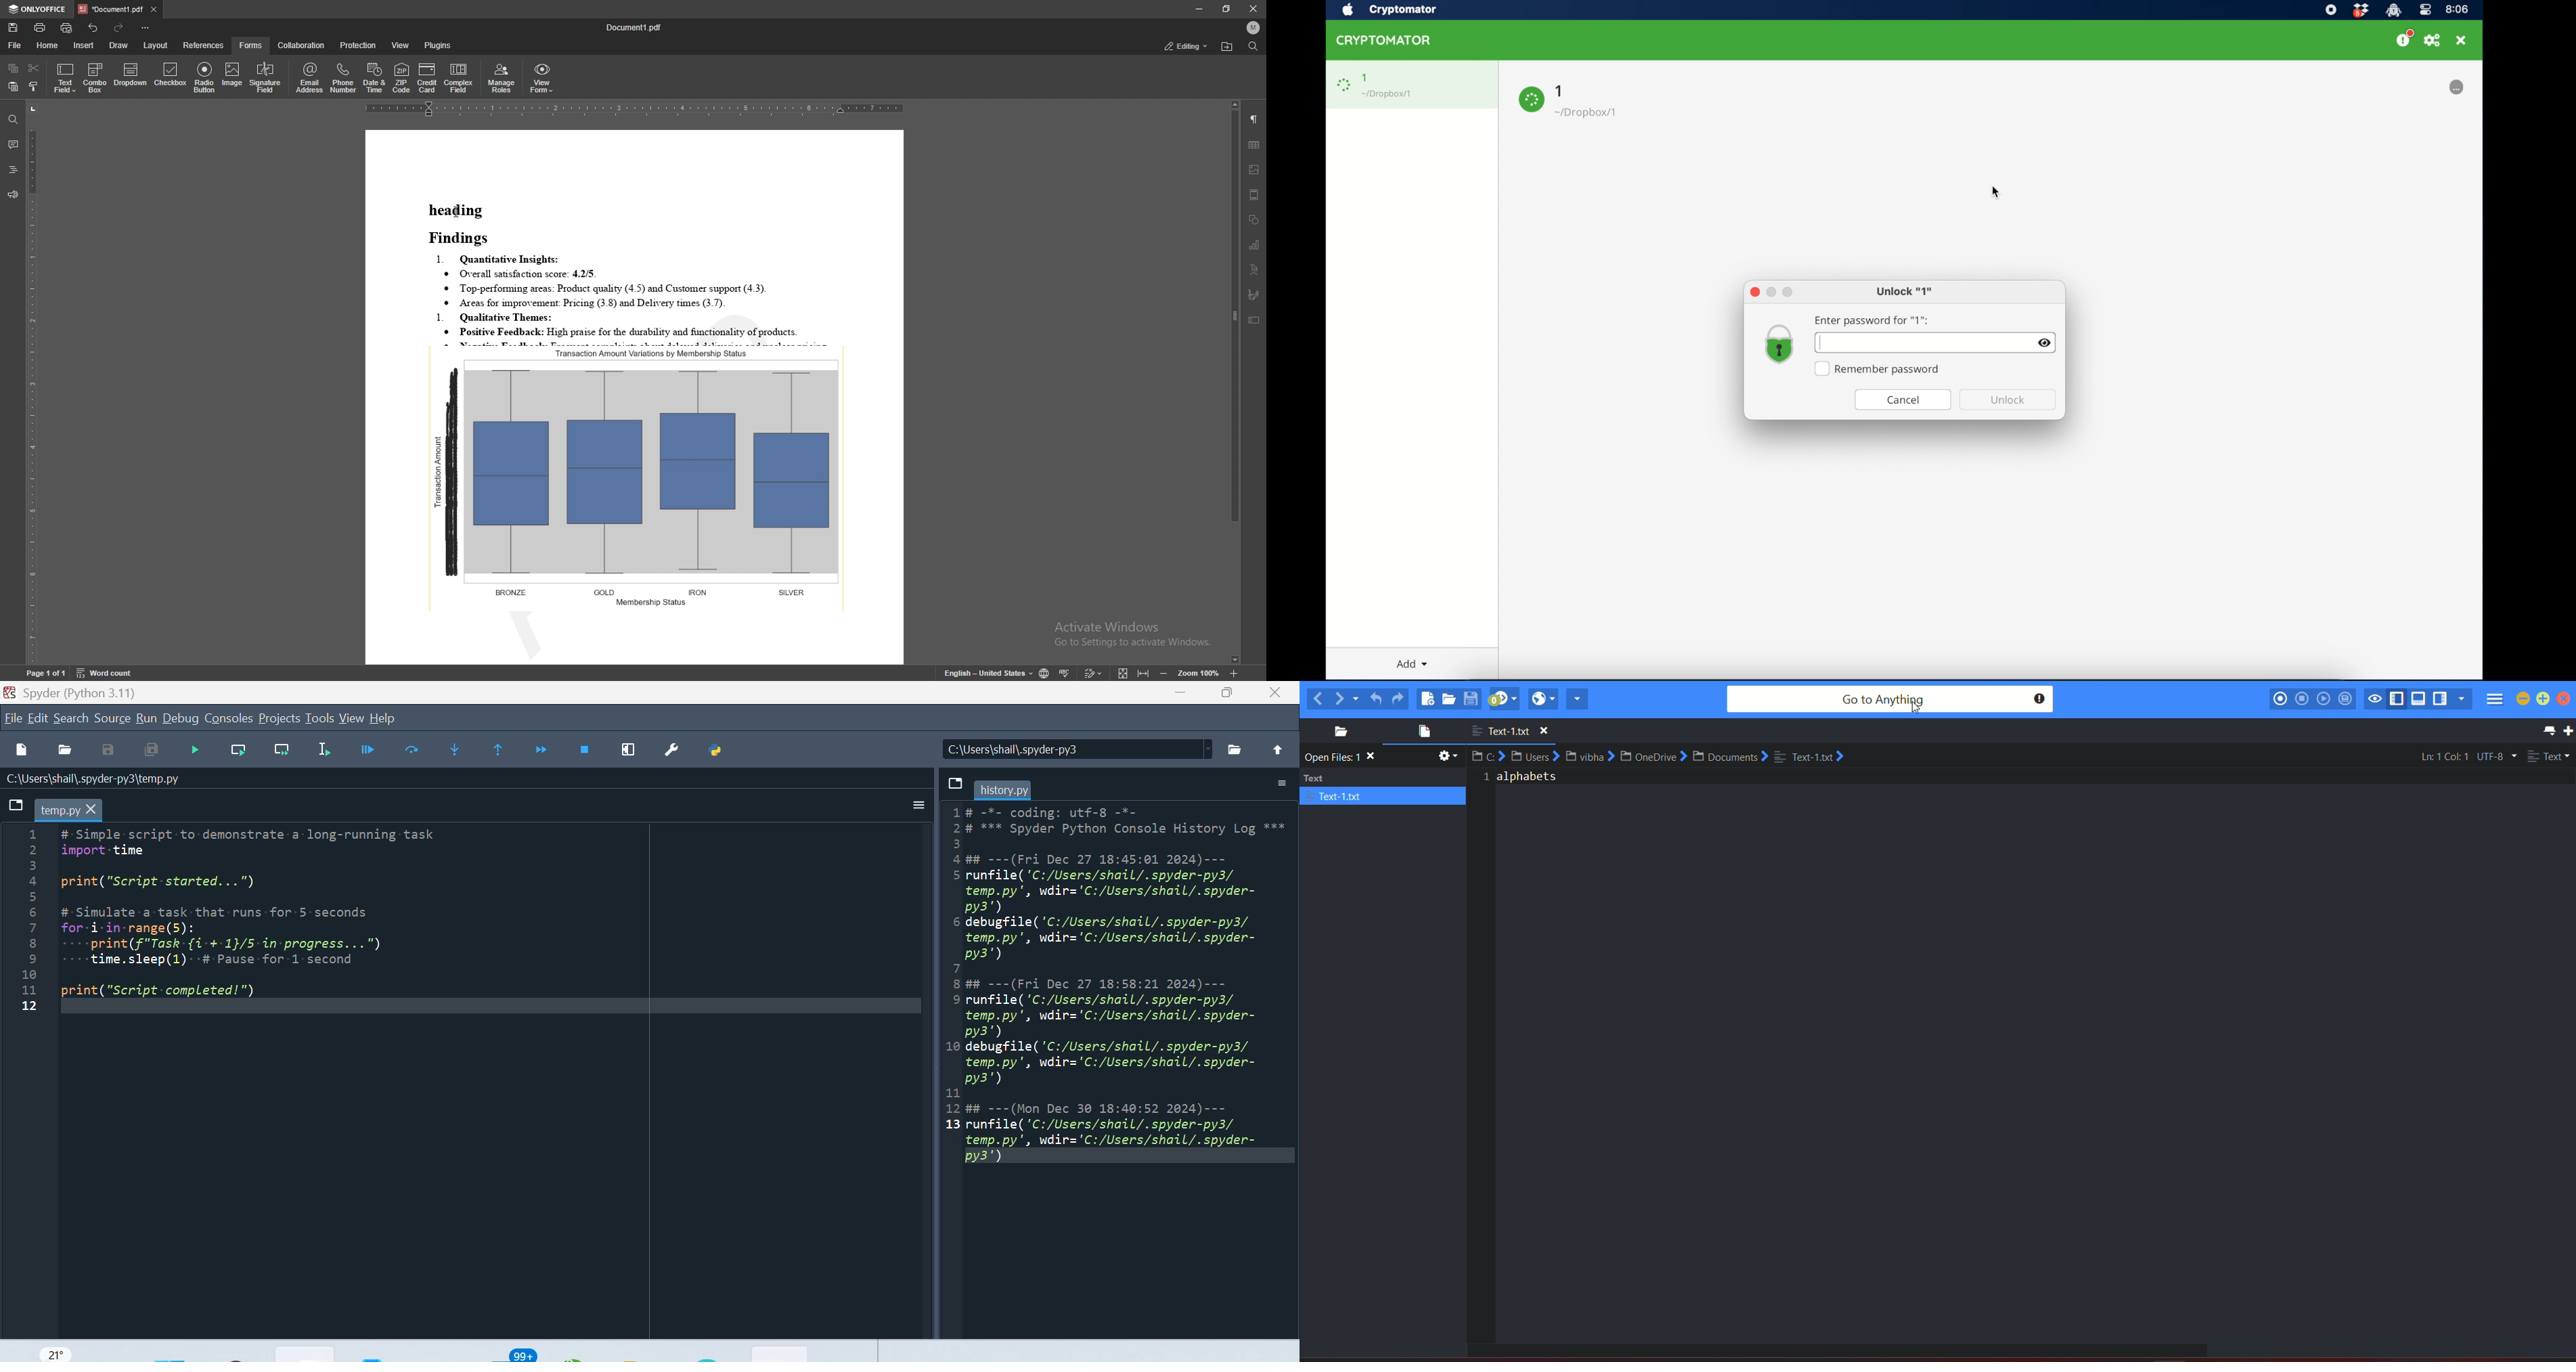 Image resolution: width=2576 pixels, height=1372 pixels. I want to click on No Ty) 7 up Ch SETAE SESSRNUPTTL SY Sach SH Stl SH LE STAND 1 SUES SS Sama
import time

print ("Script started... ")

# Simulate a task that runs for 5 seconds
for-i-in-range(5):

-+--print(f"Task-{i-+:1}/5 in-progress...")
----time.sleep(1)- -# Pause for 1 second

print ("Script completed! "), so click(286, 919).